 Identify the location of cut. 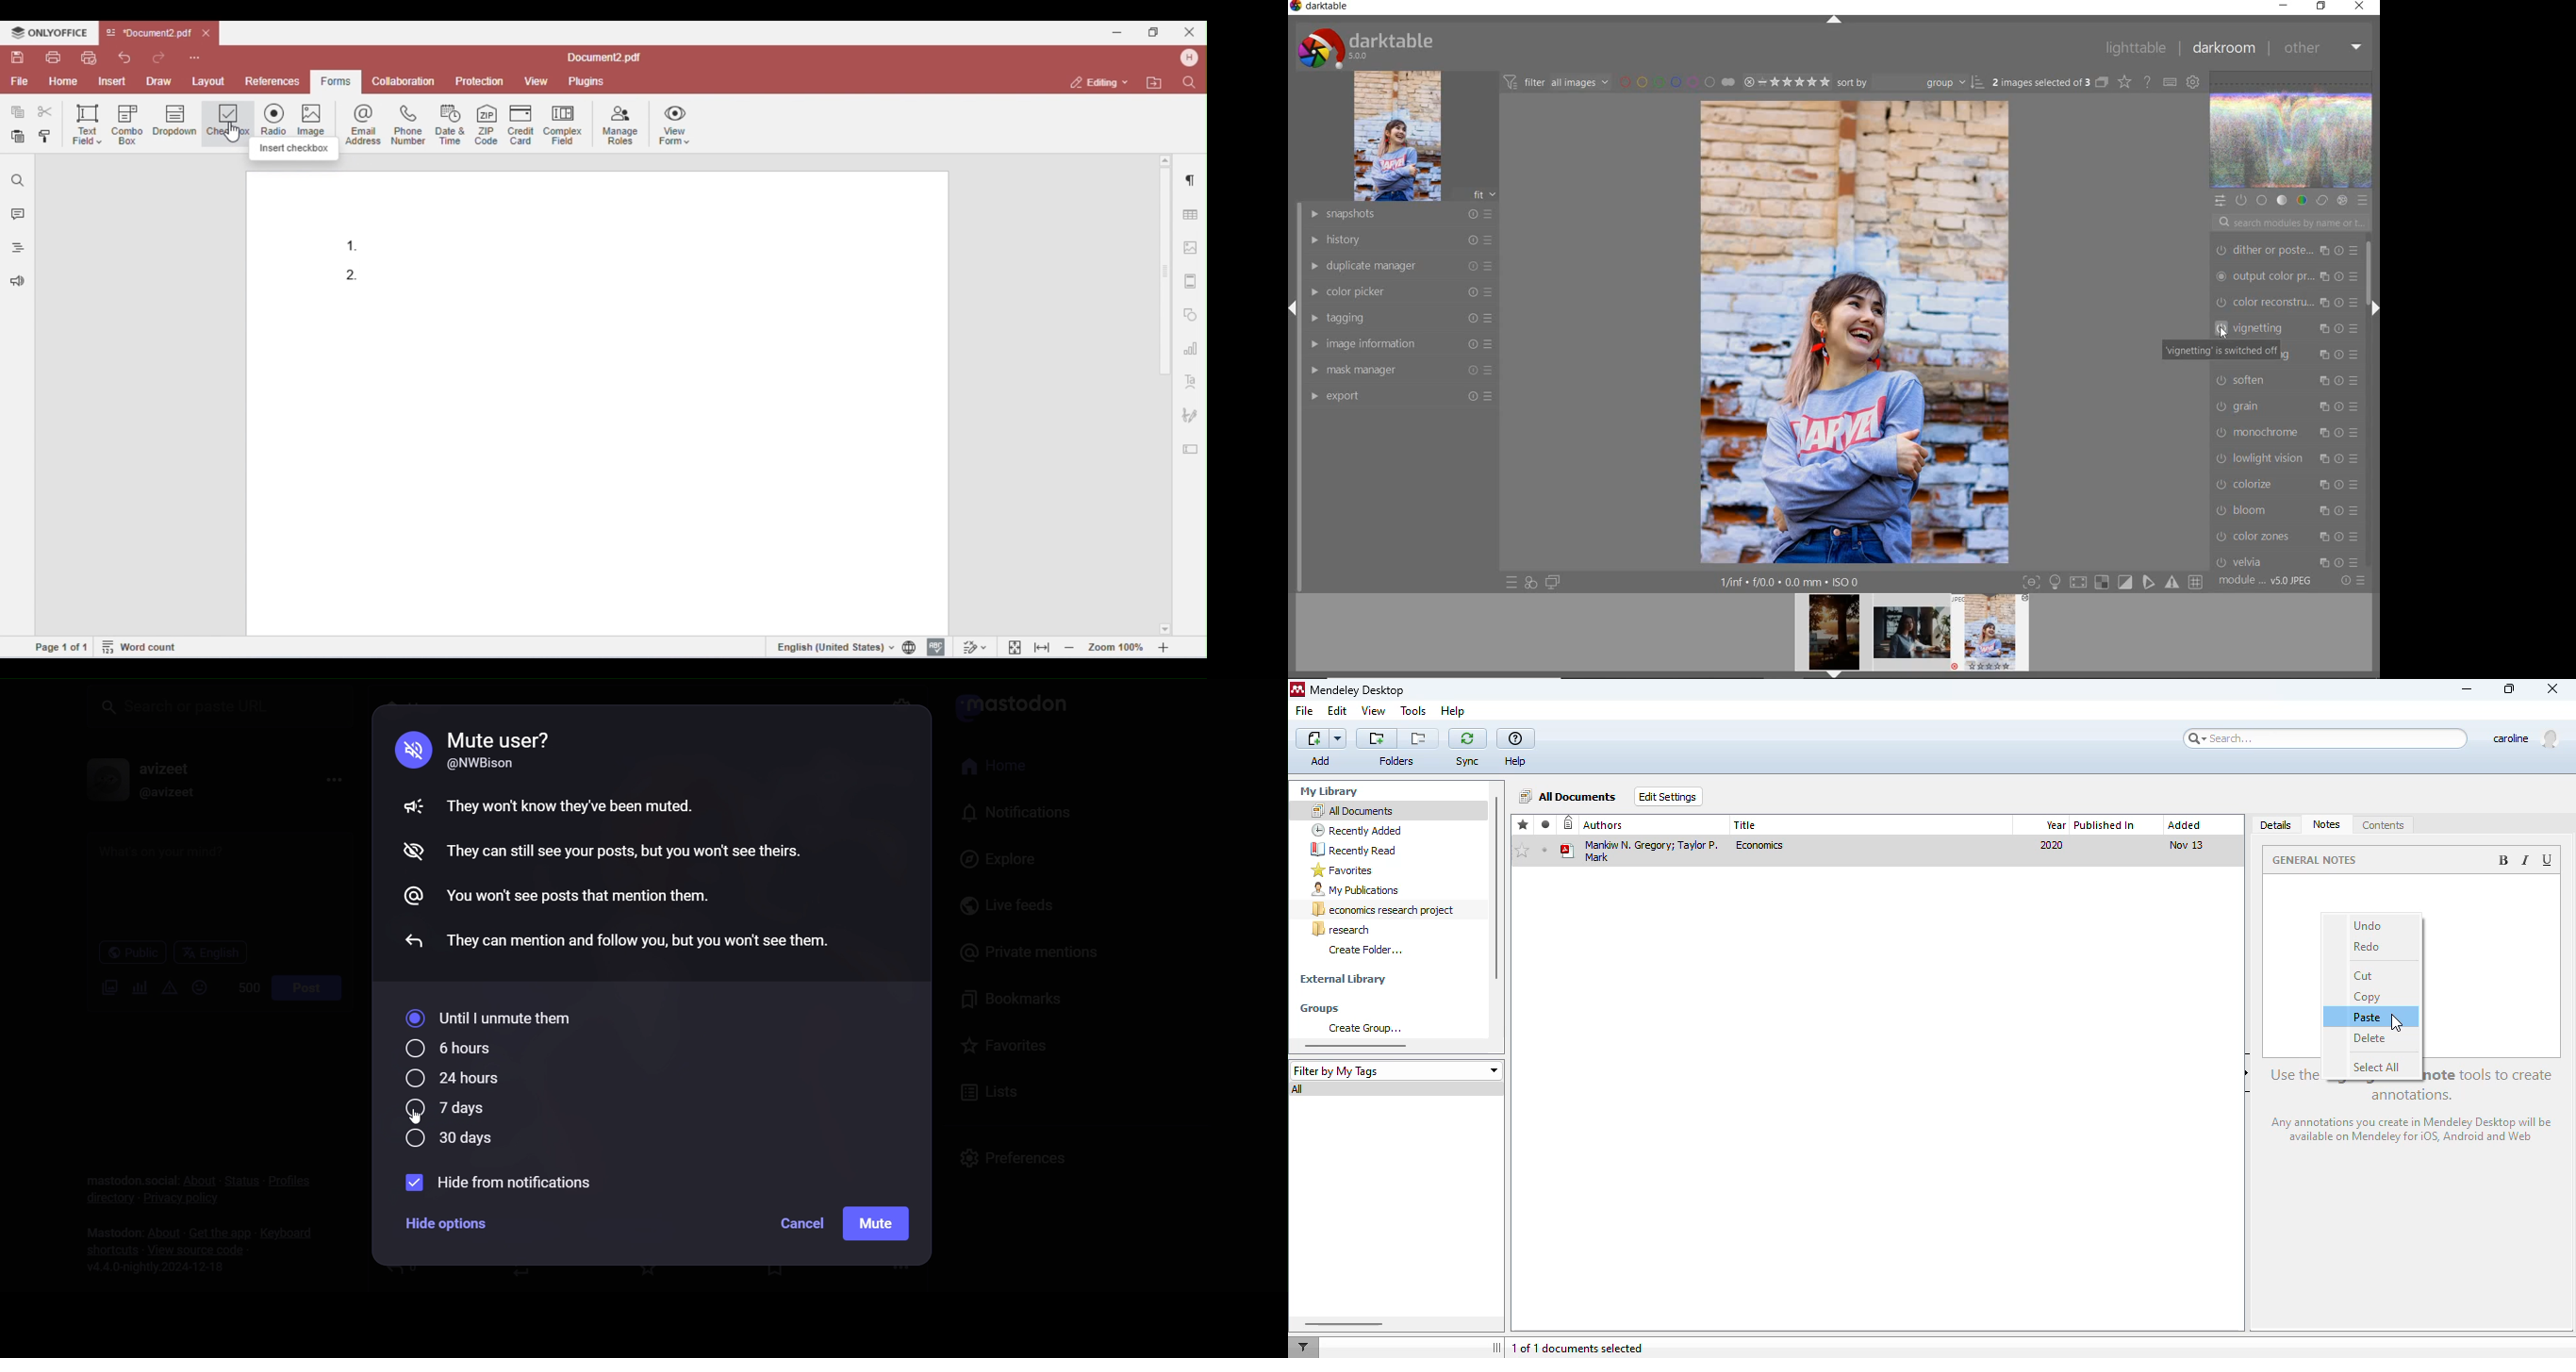
(2364, 975).